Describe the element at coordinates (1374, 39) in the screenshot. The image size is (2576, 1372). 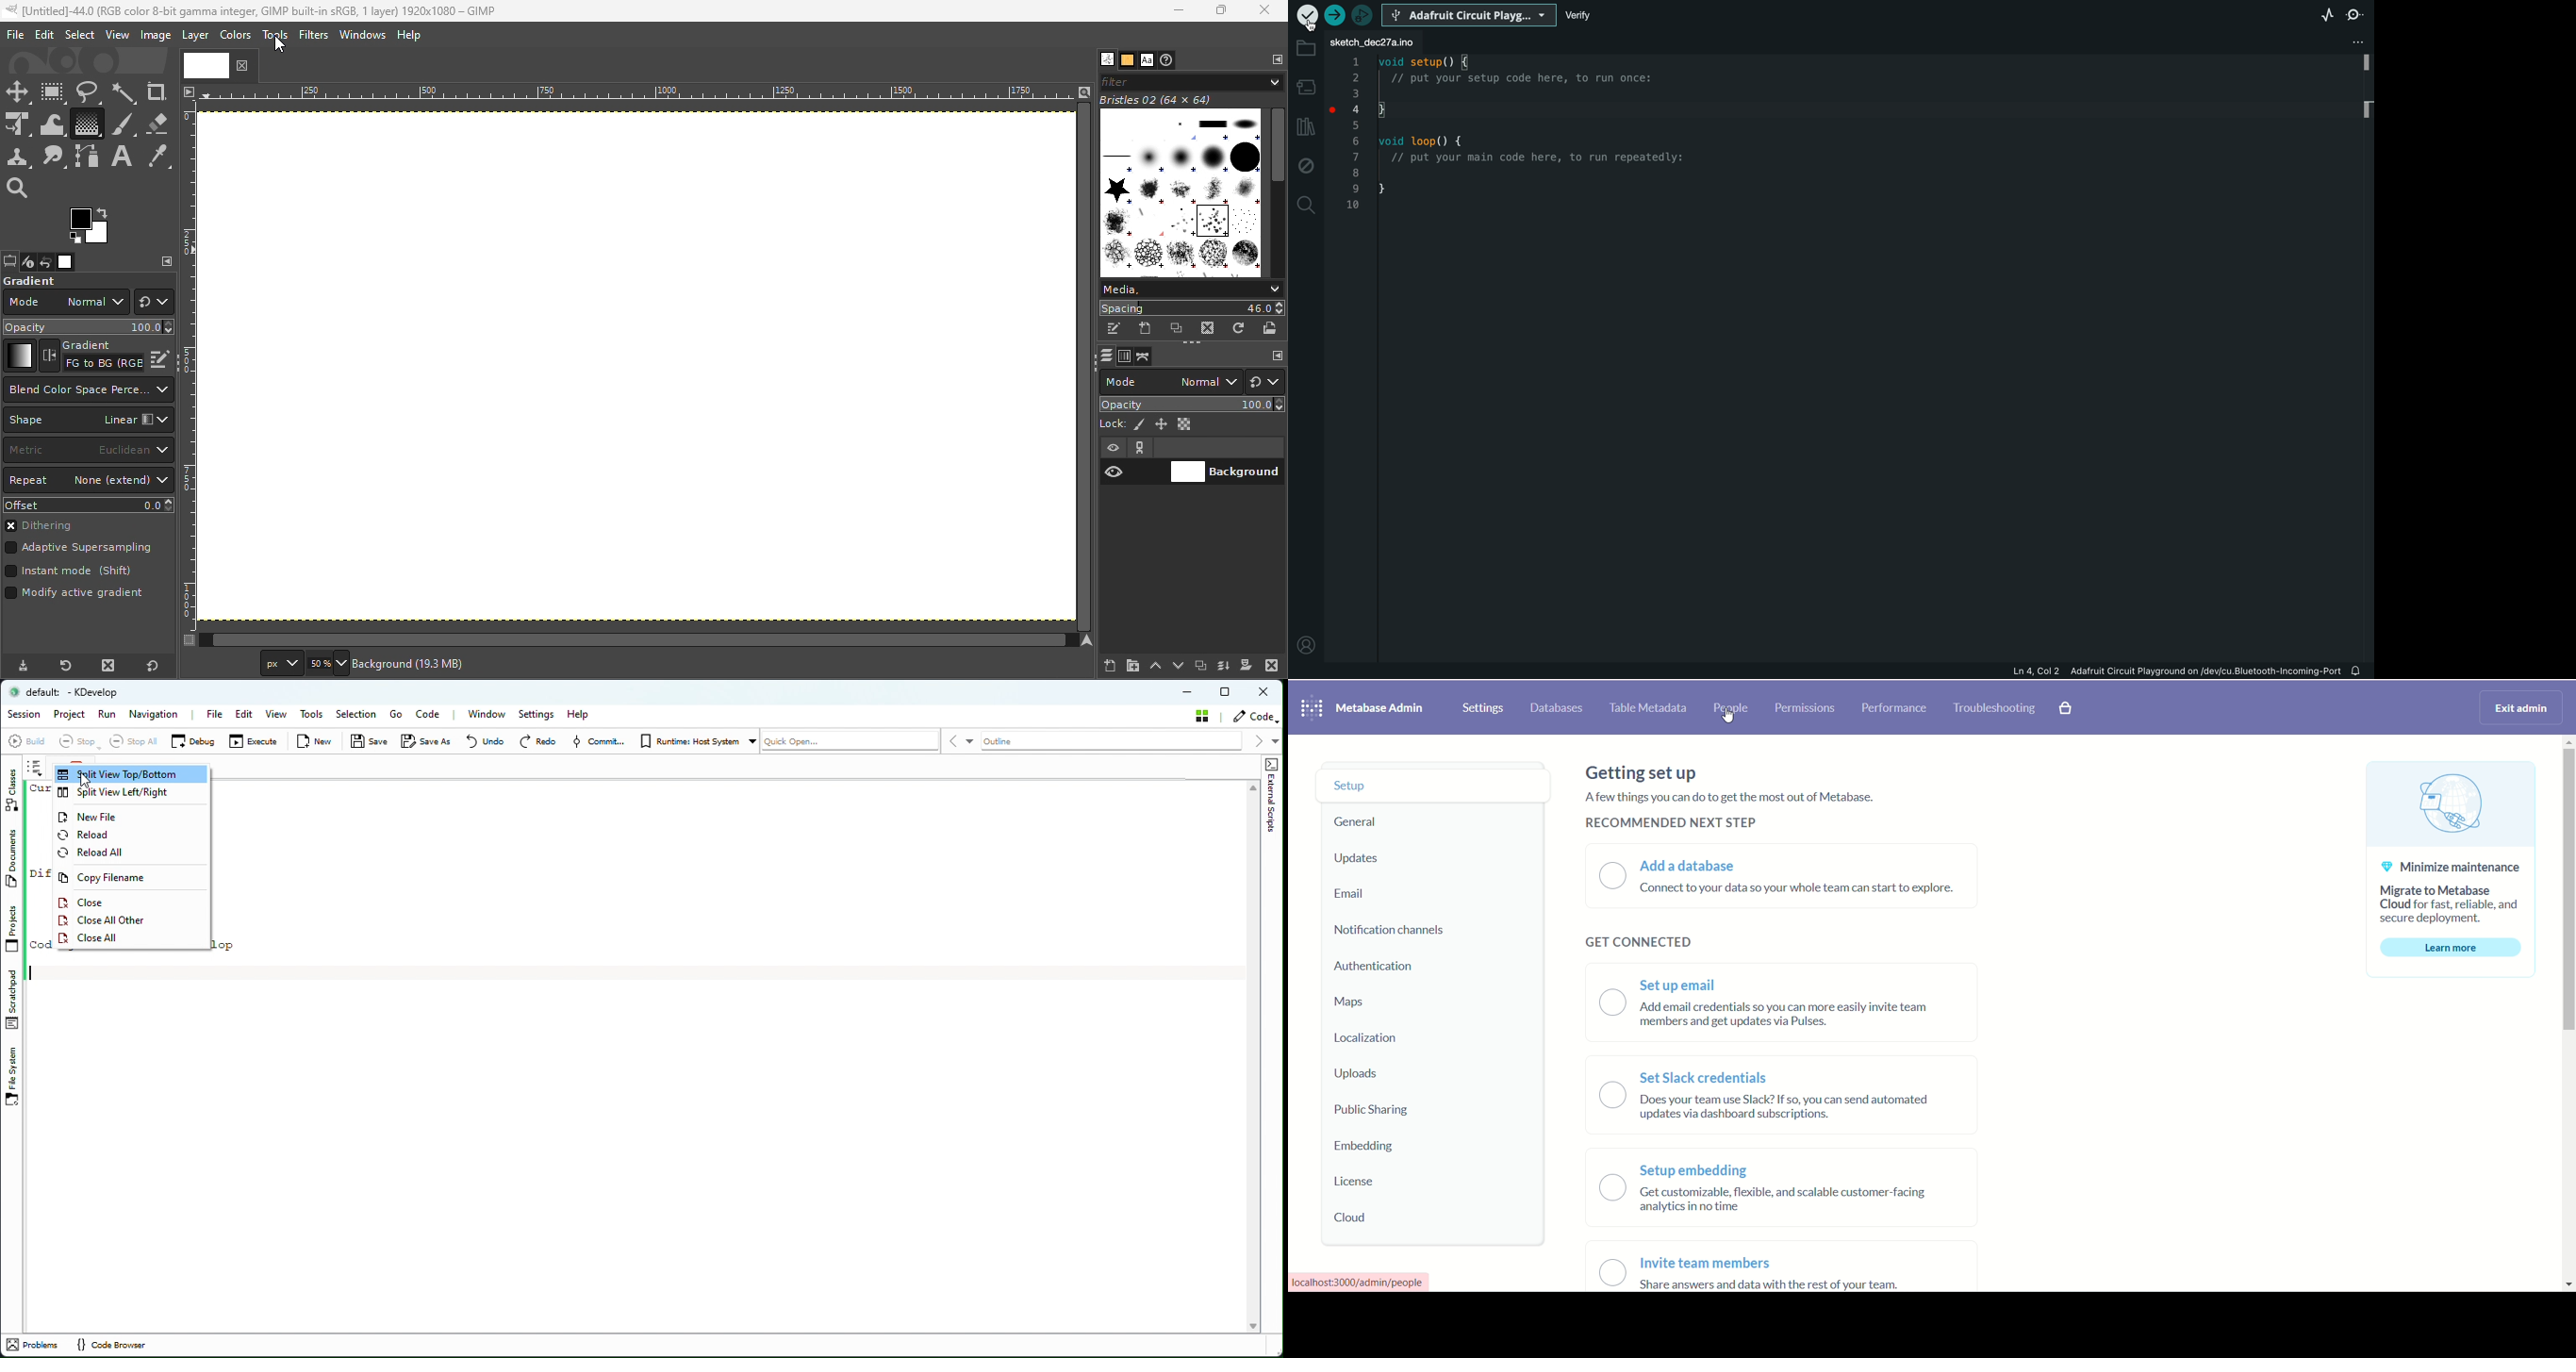
I see `file tab` at that location.